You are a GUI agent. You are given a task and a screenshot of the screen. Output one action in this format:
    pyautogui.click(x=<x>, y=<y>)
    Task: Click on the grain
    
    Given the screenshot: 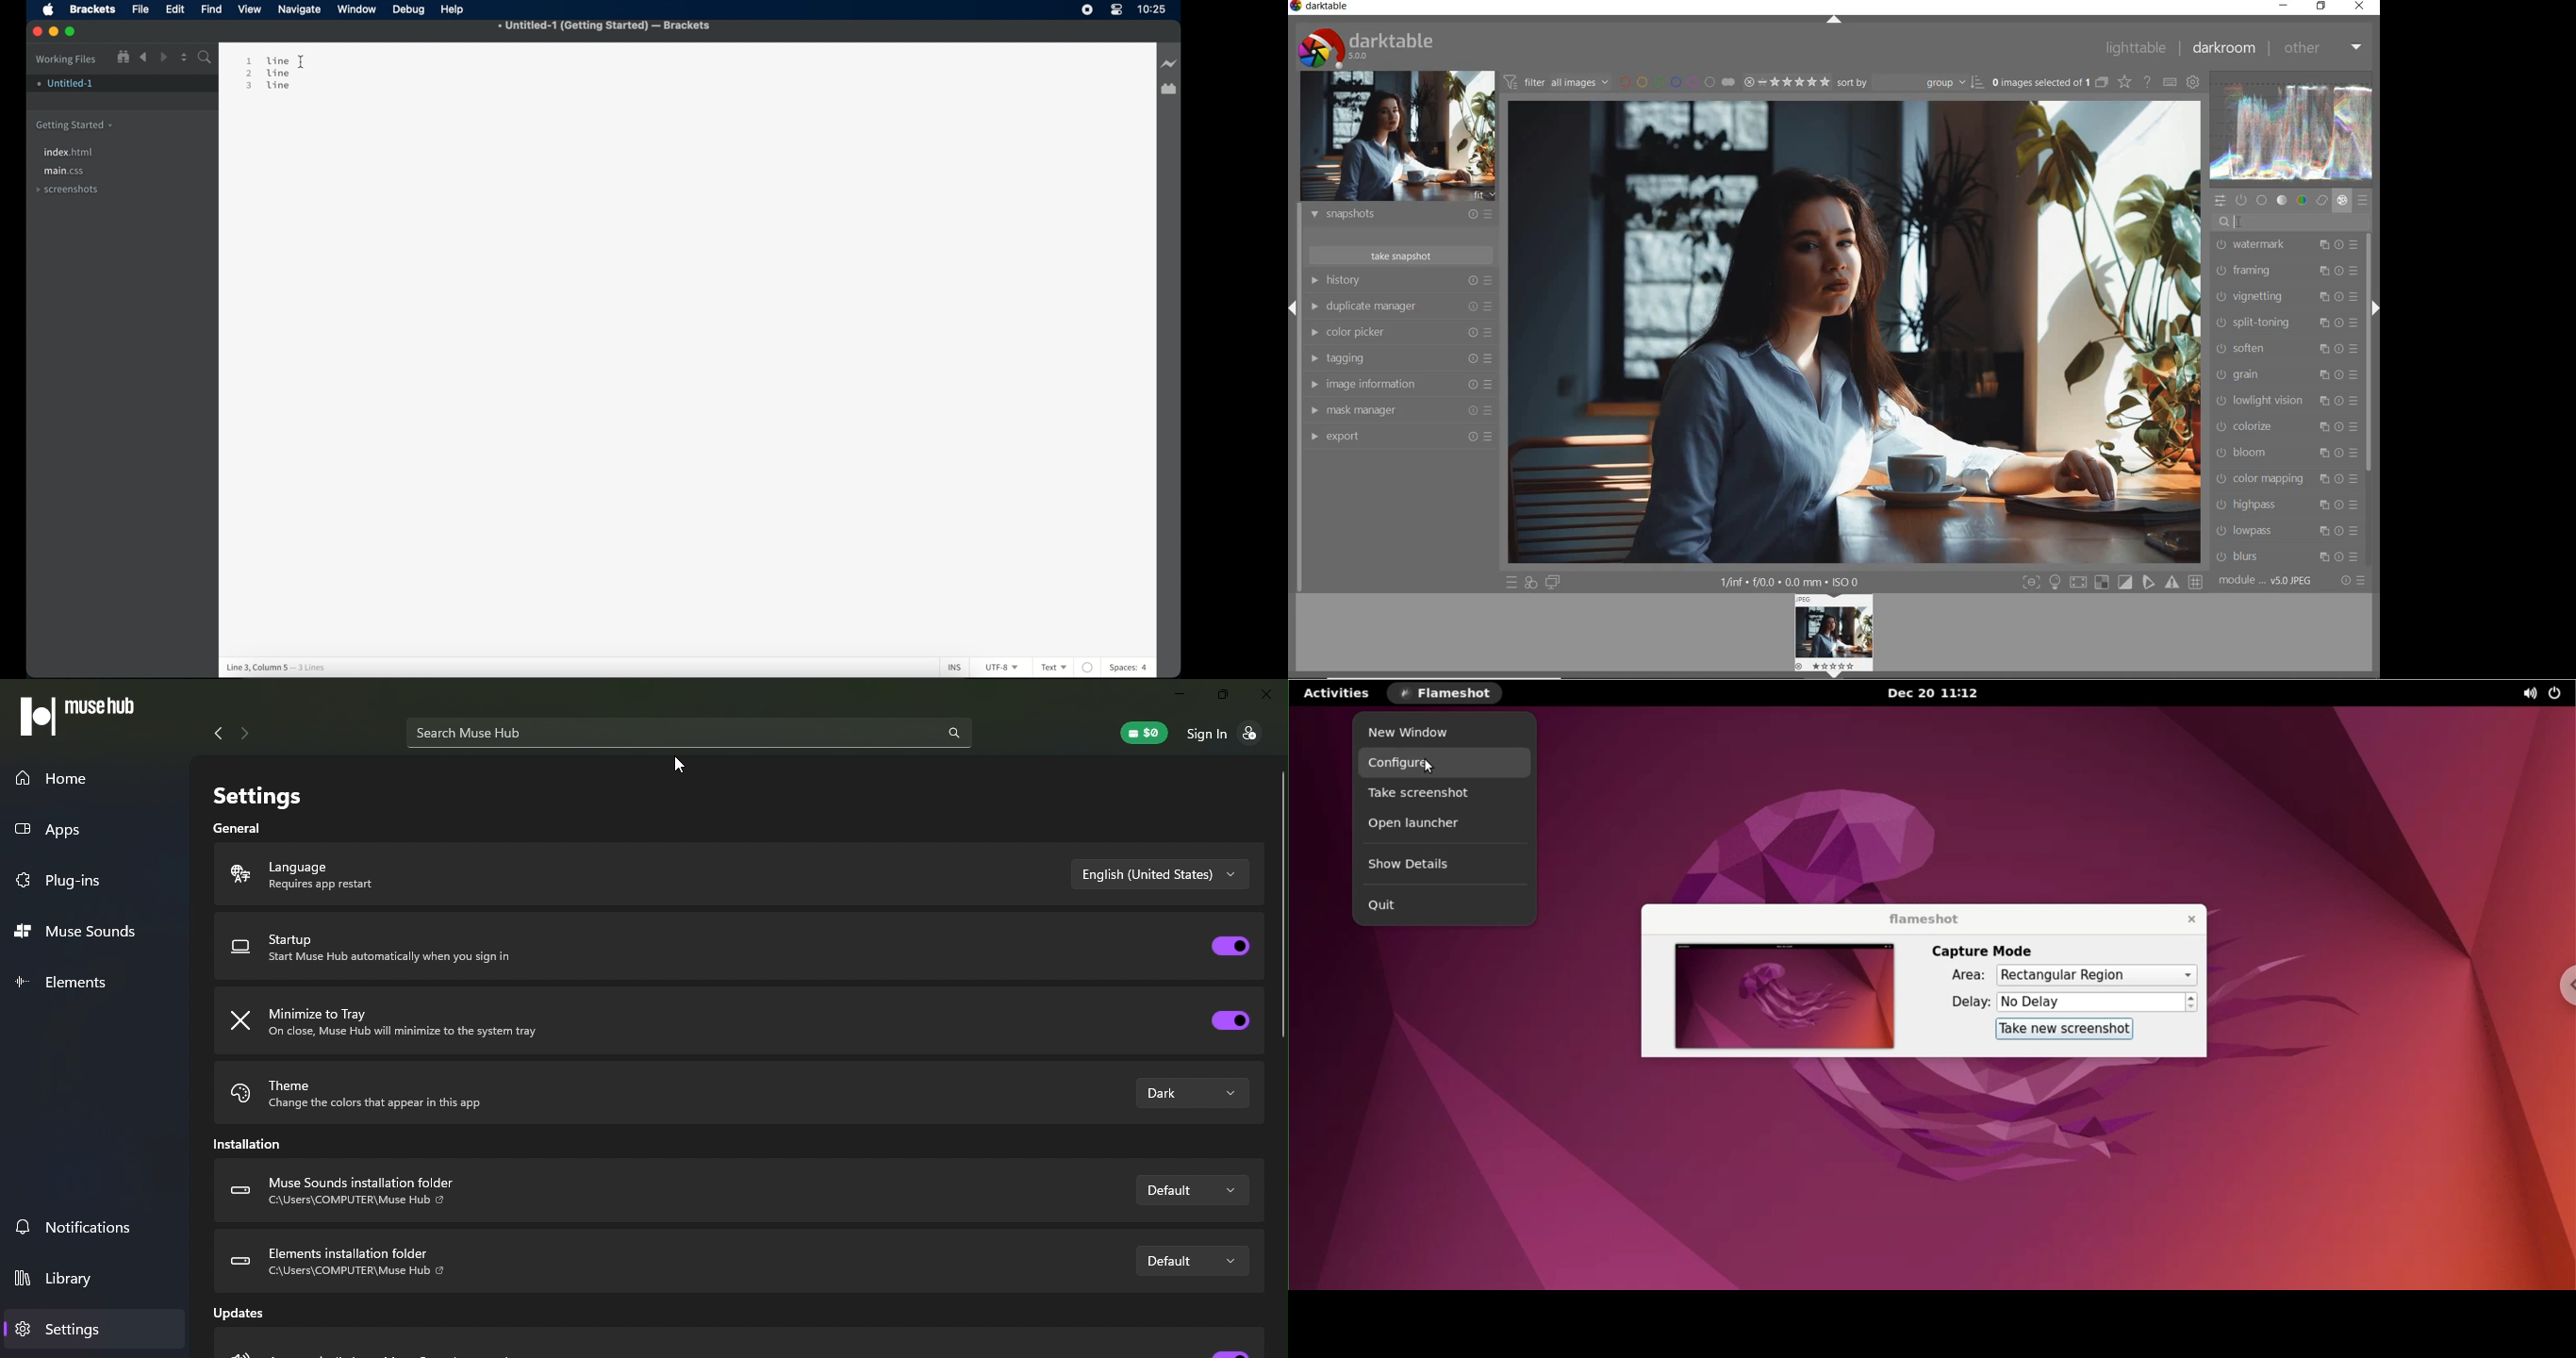 What is the action you would take?
    pyautogui.click(x=2288, y=375)
    